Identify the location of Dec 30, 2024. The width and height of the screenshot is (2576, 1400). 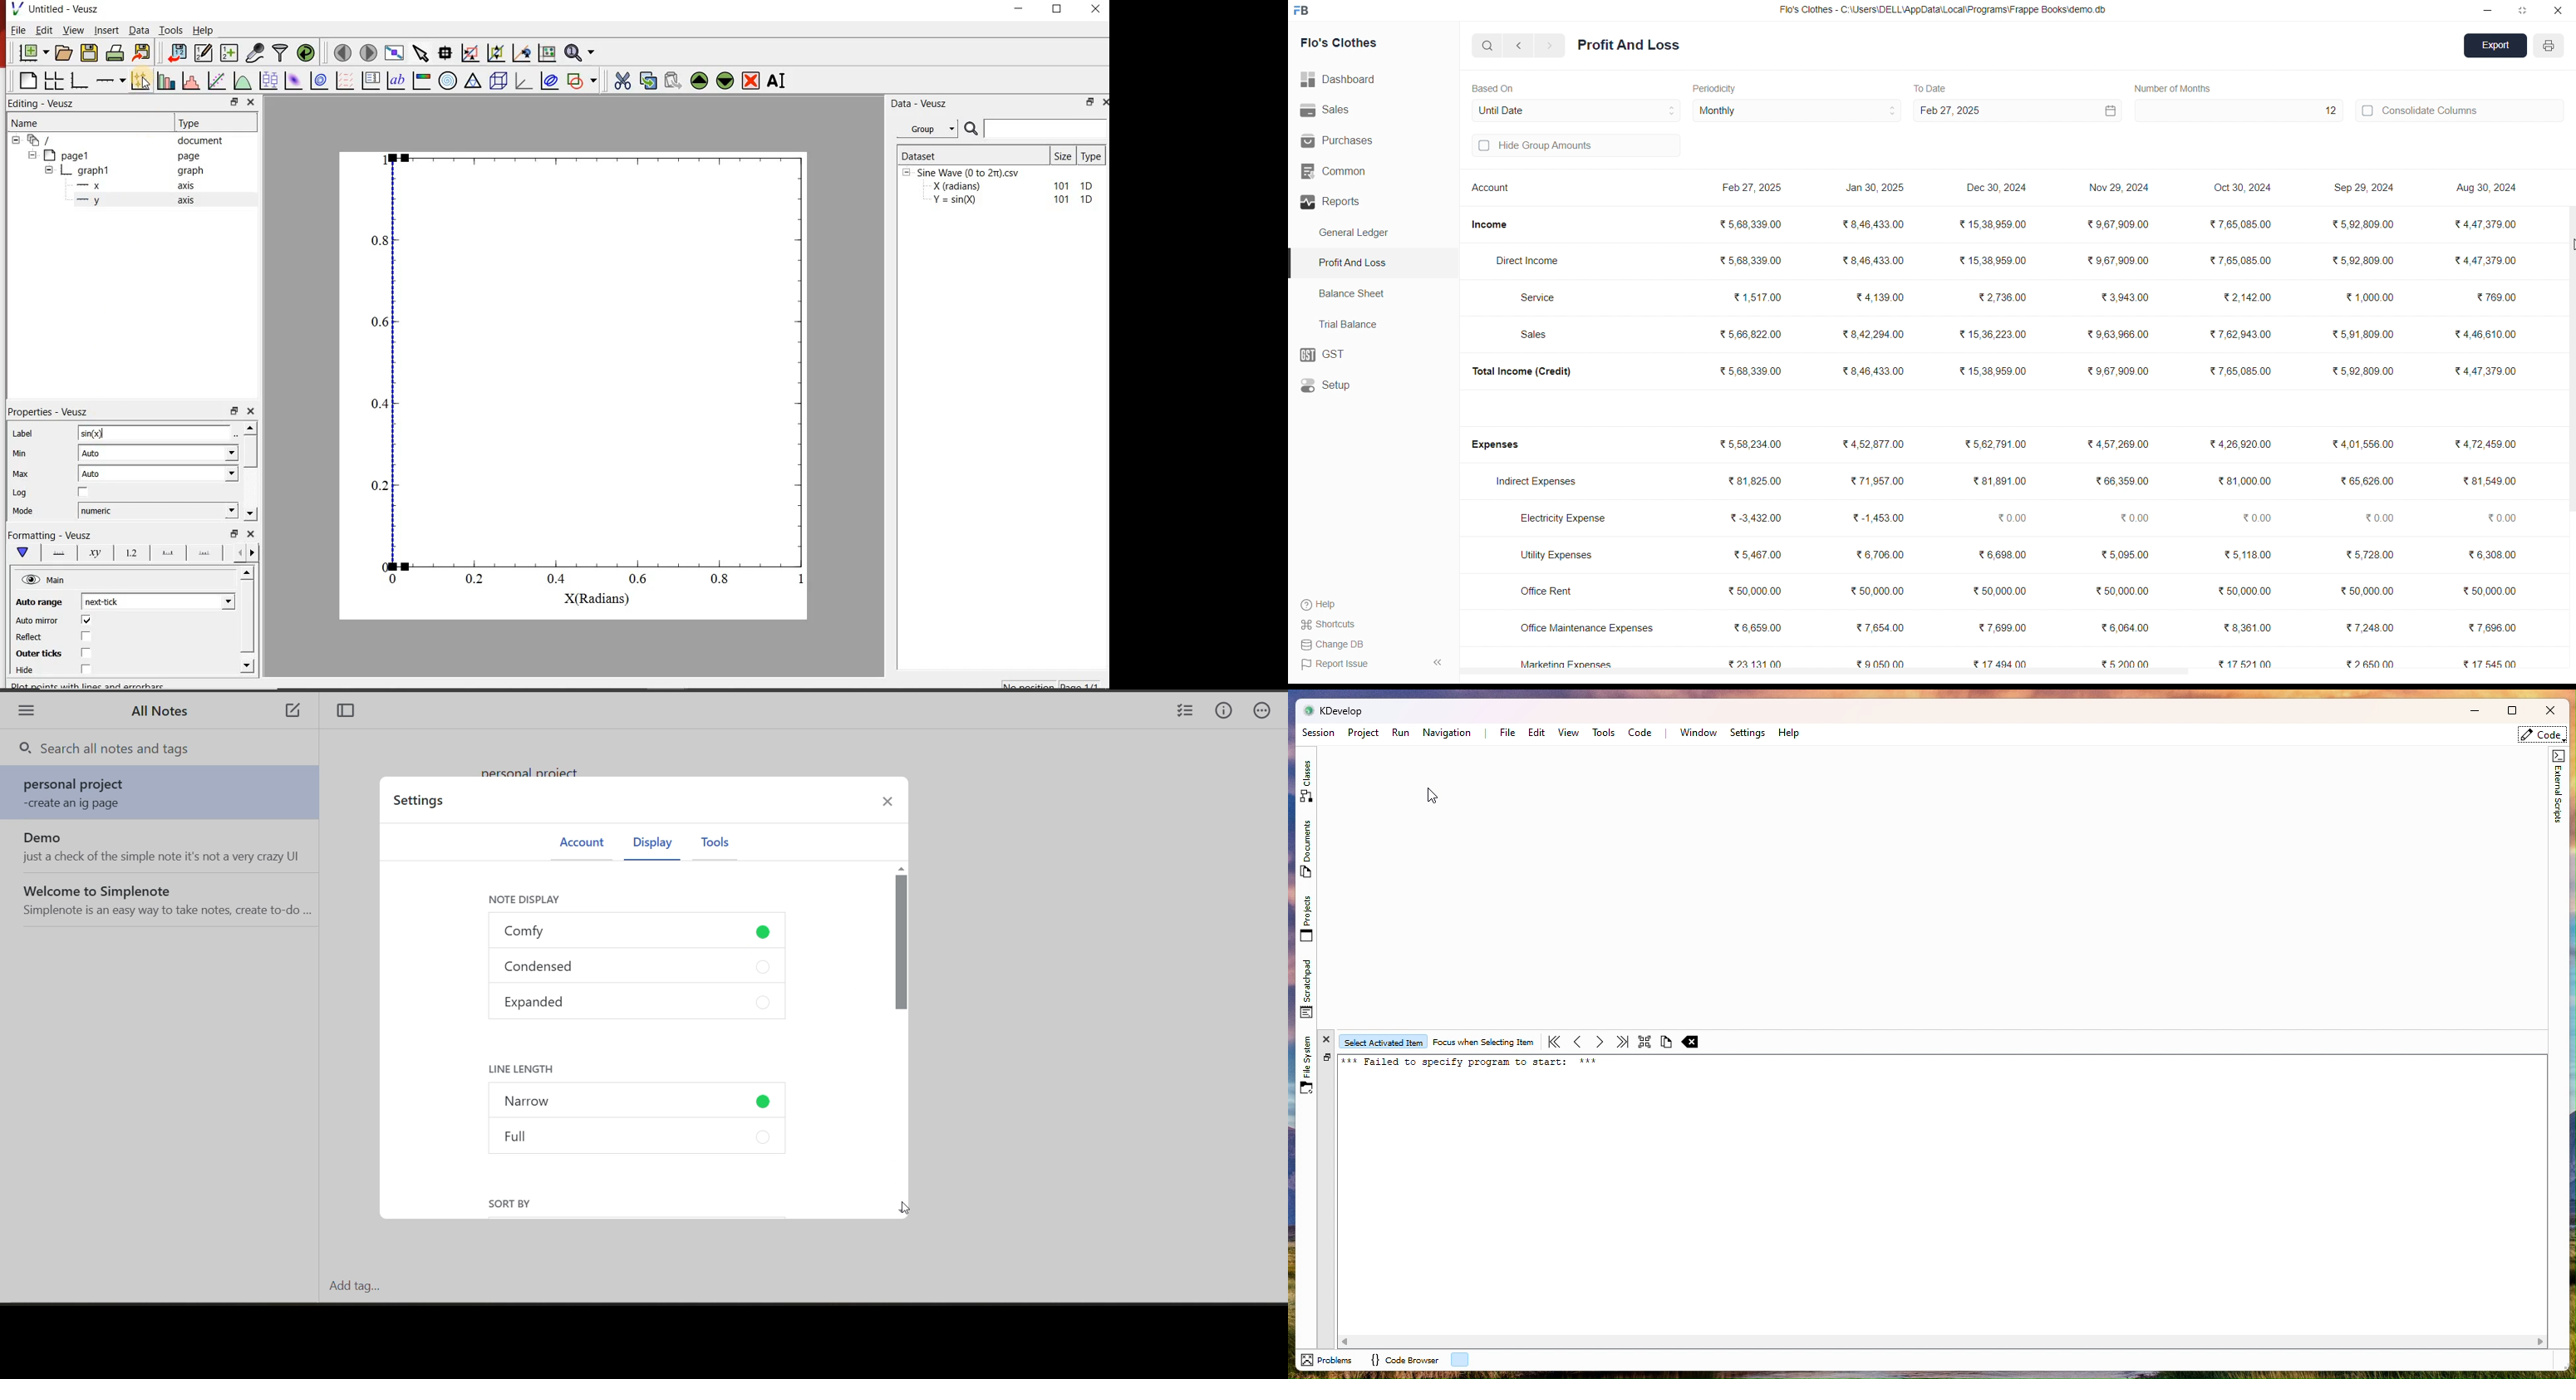
(1999, 189).